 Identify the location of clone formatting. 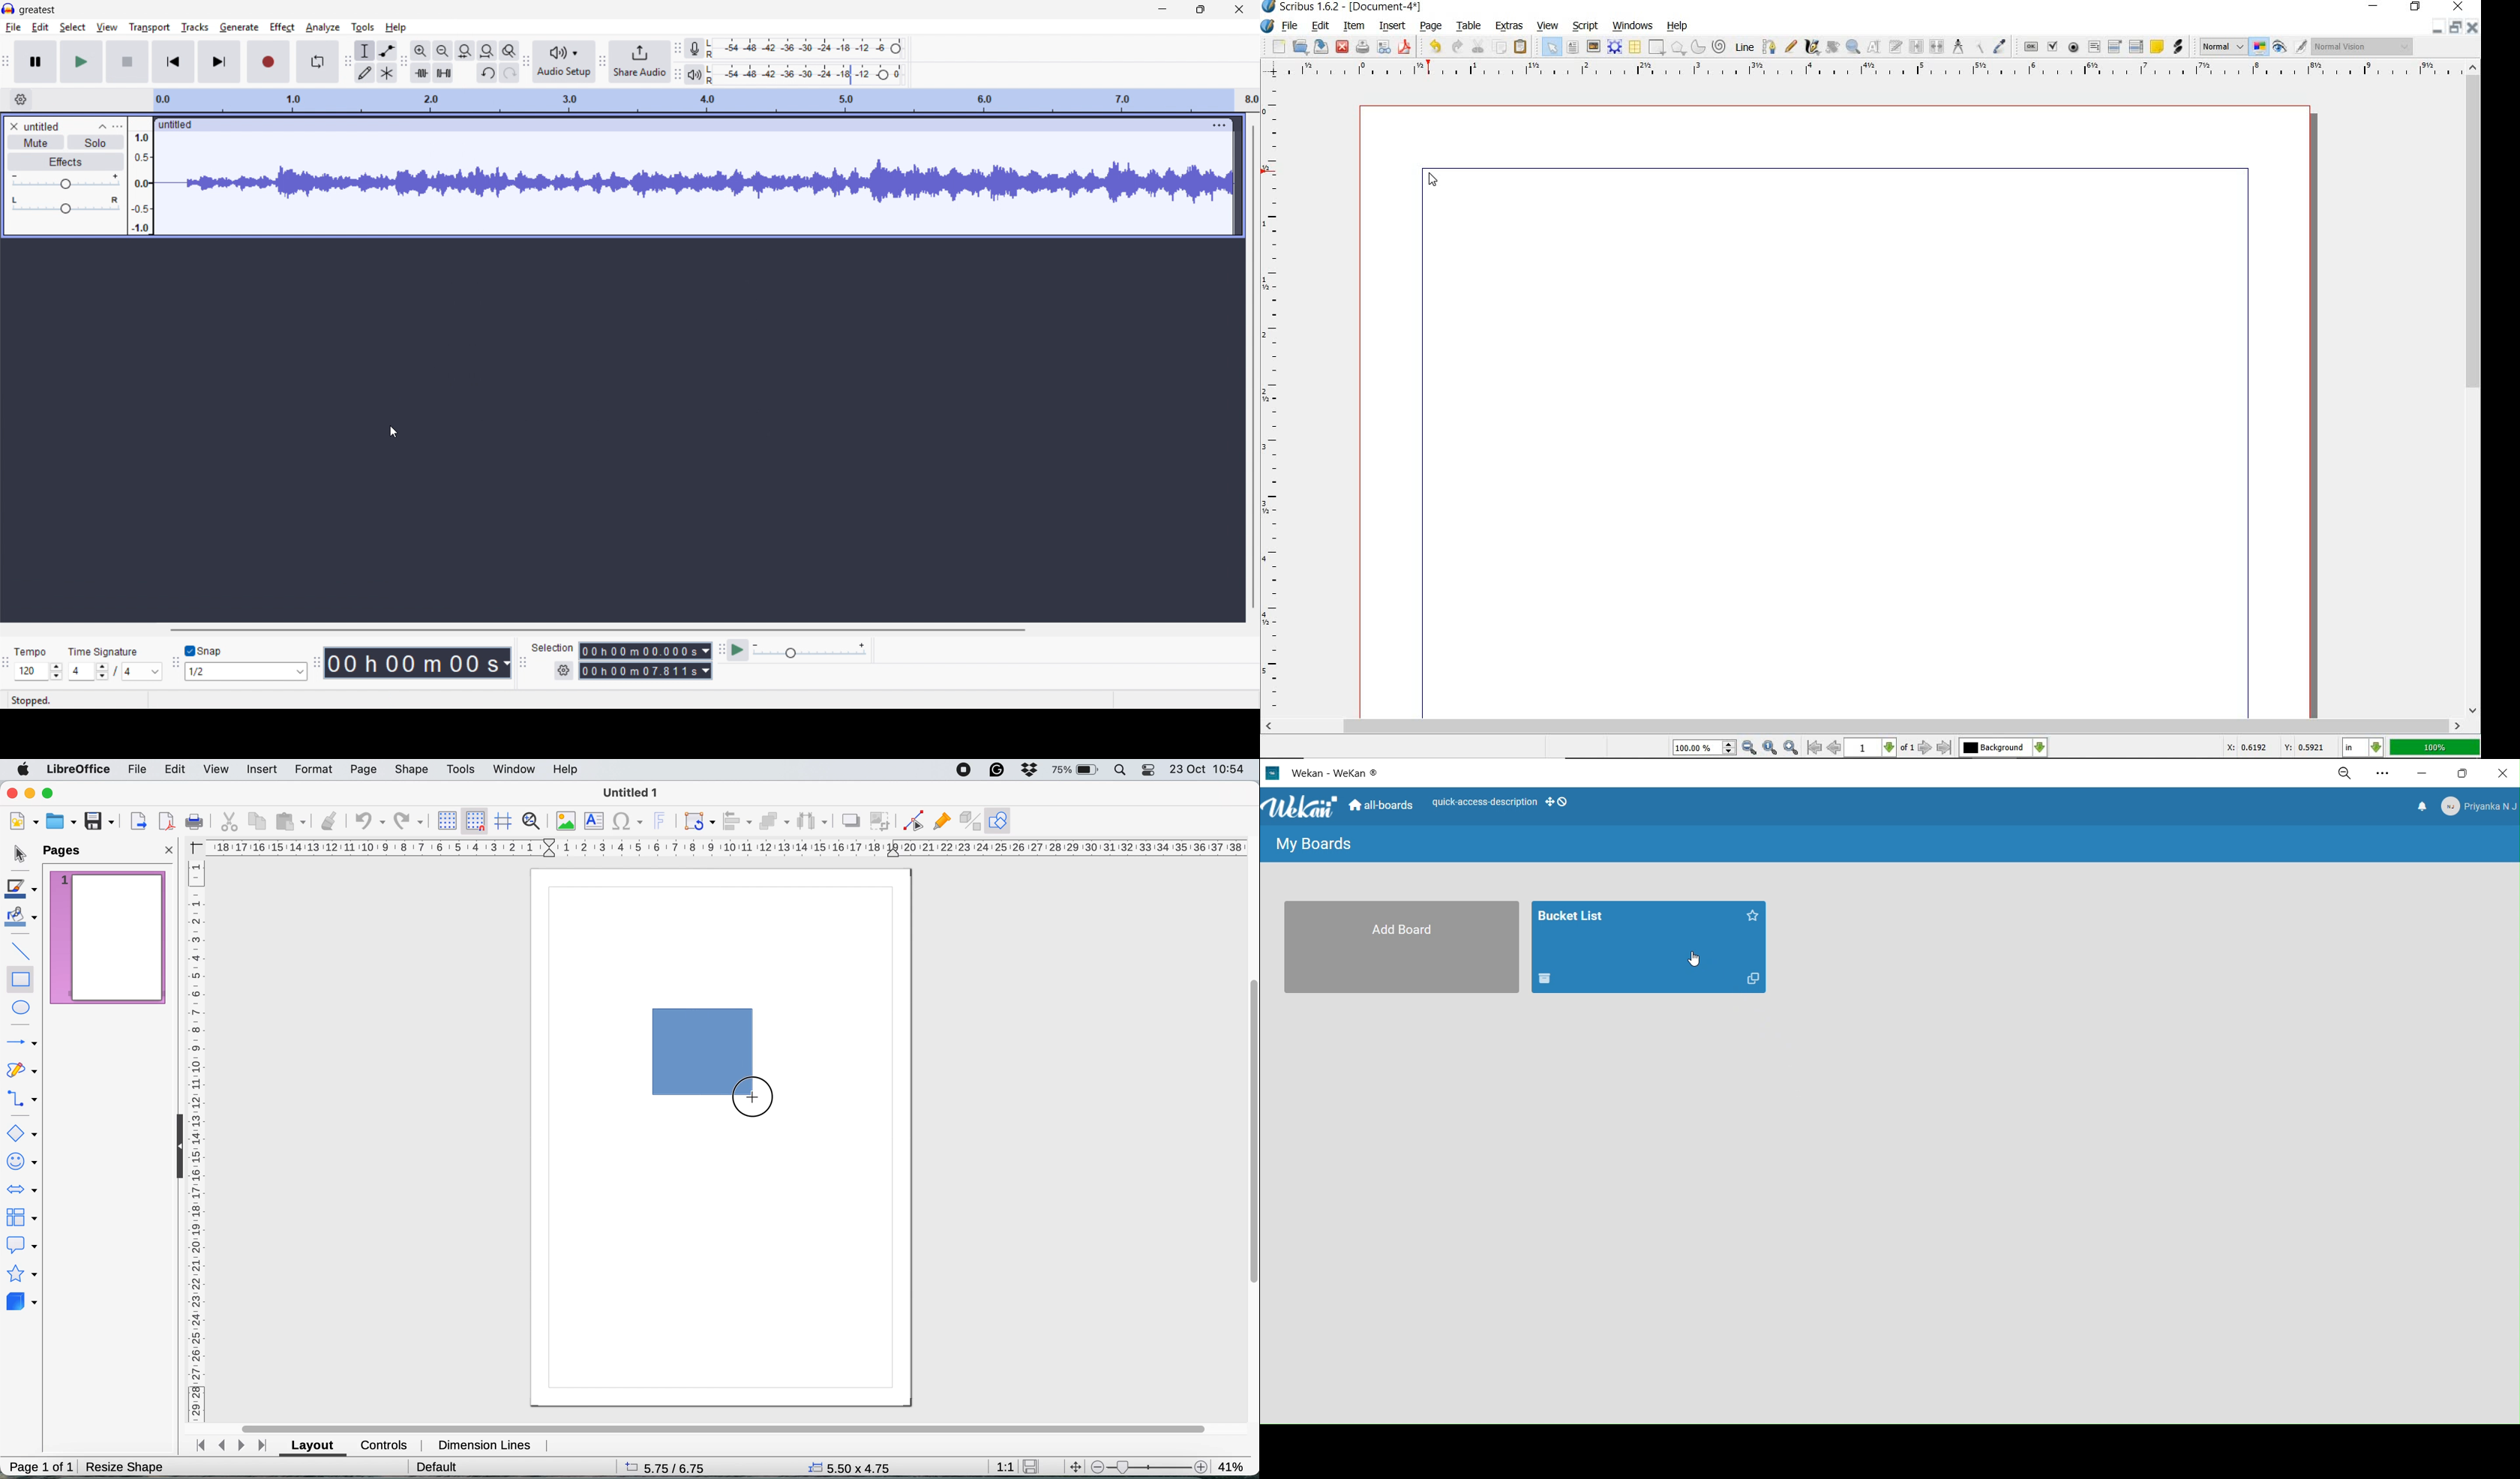
(330, 821).